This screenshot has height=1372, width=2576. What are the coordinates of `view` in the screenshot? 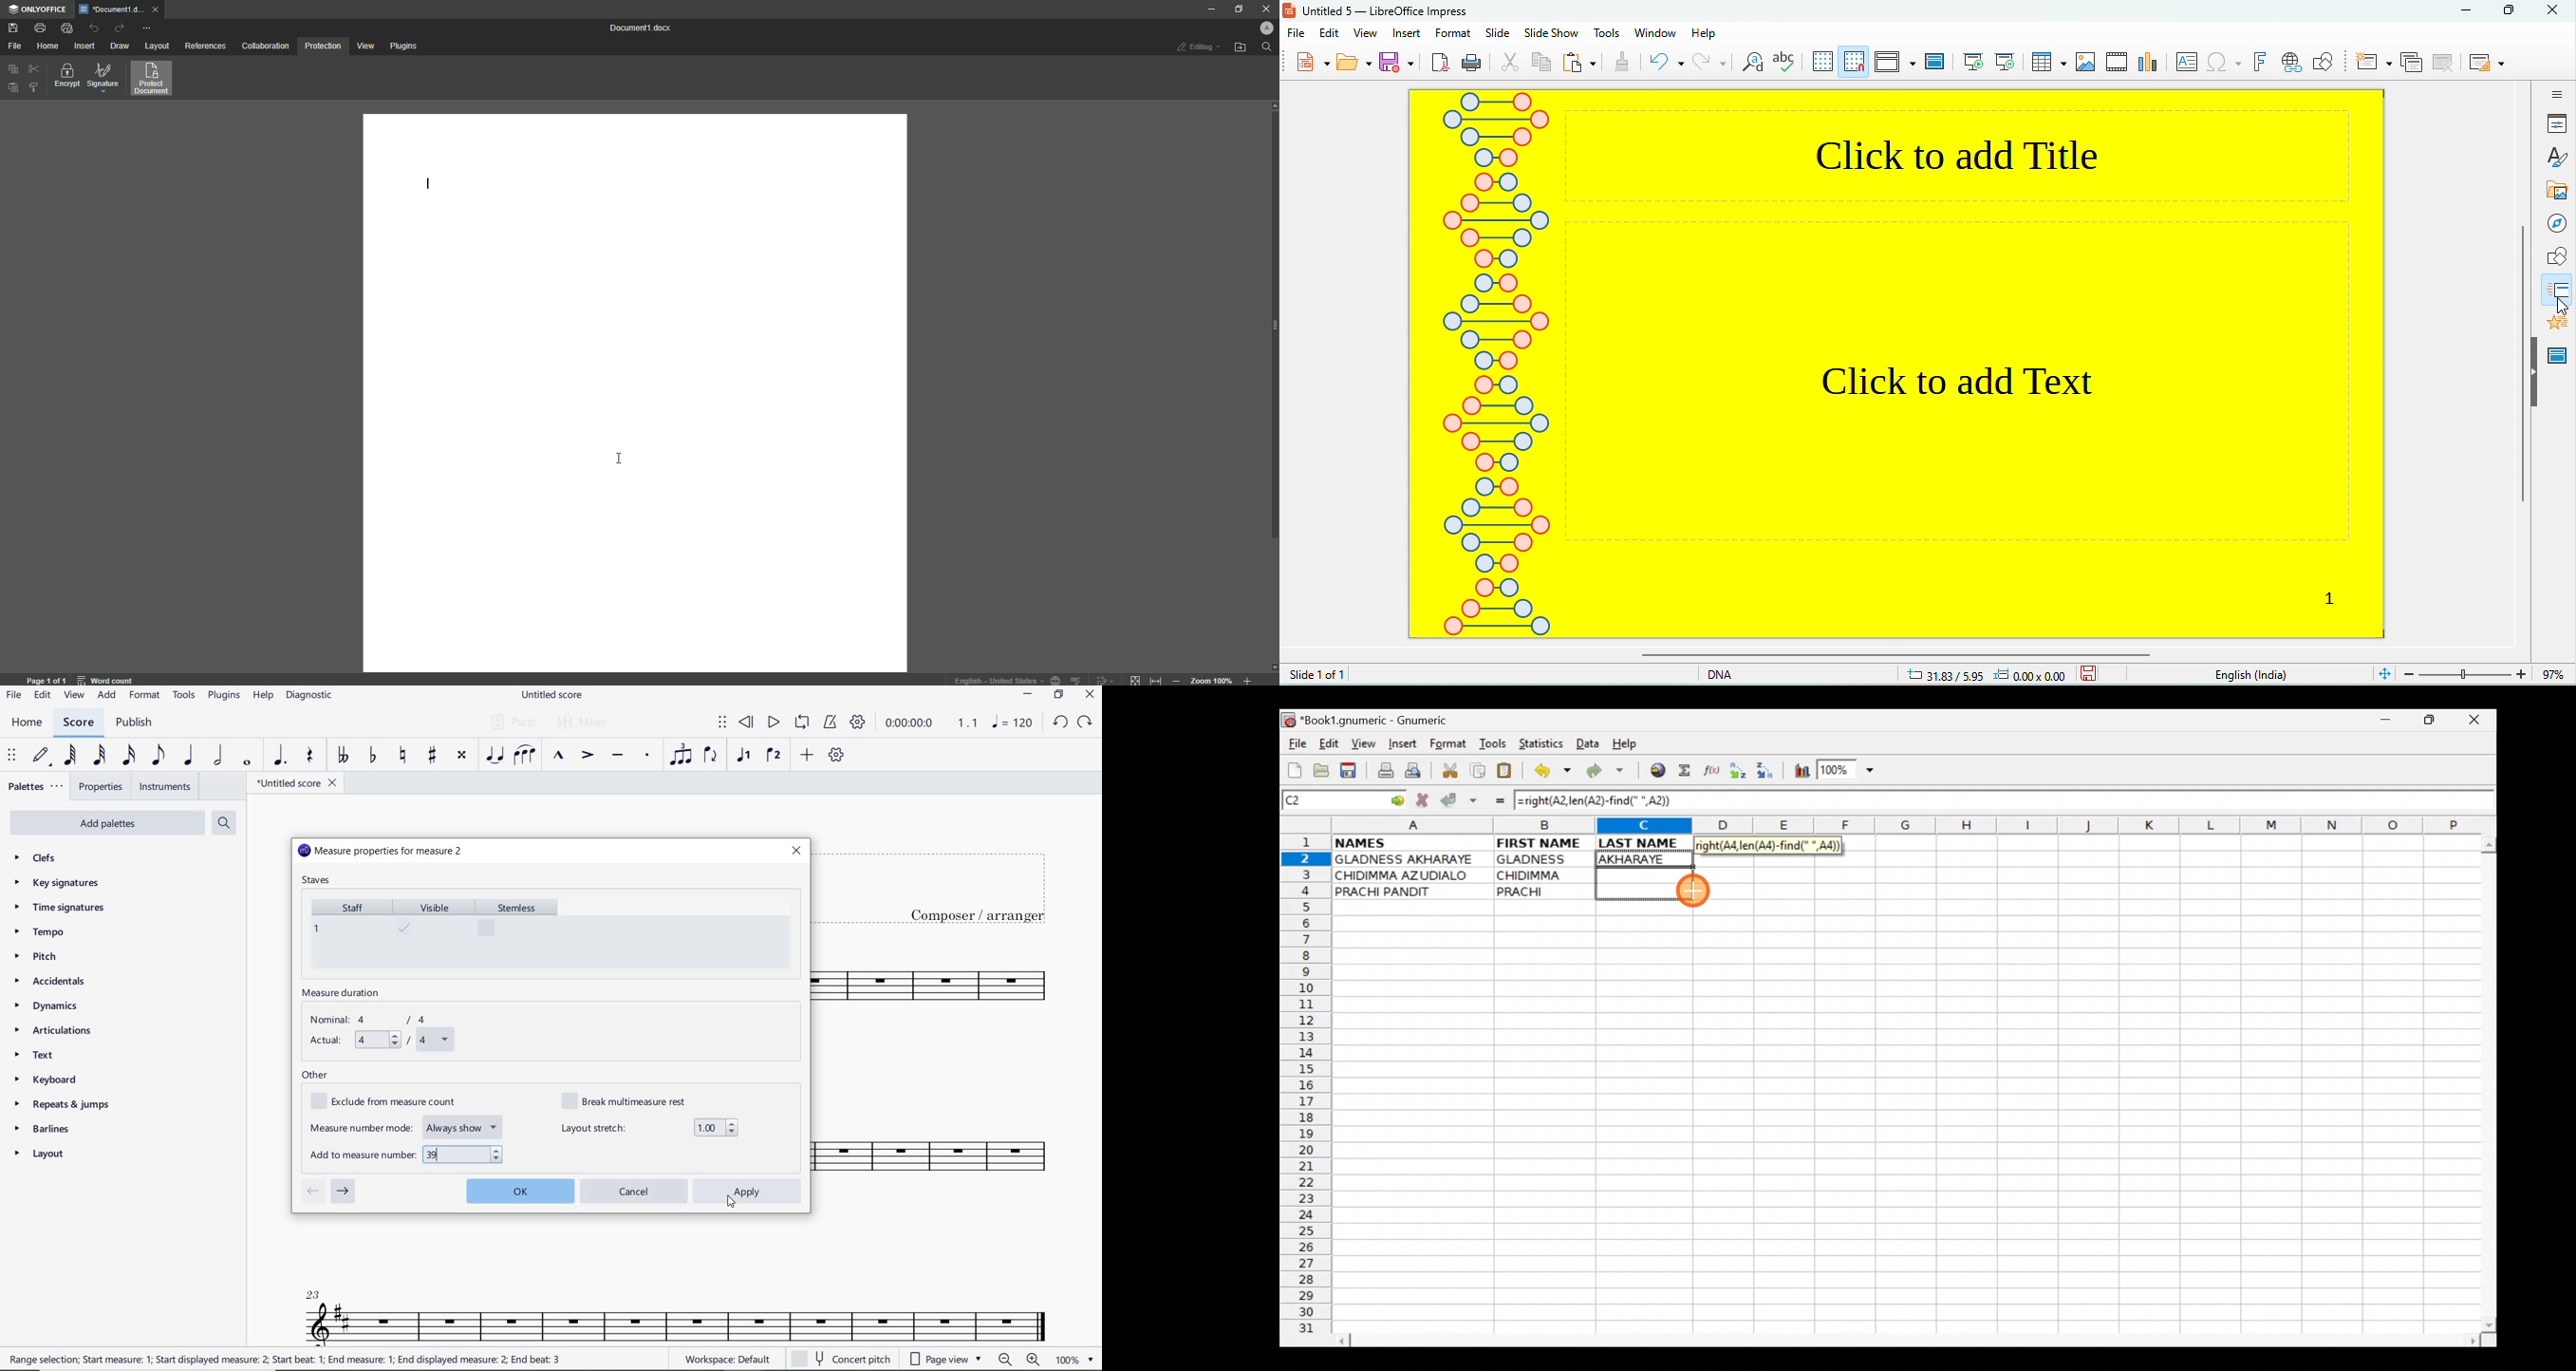 It's located at (1360, 34).